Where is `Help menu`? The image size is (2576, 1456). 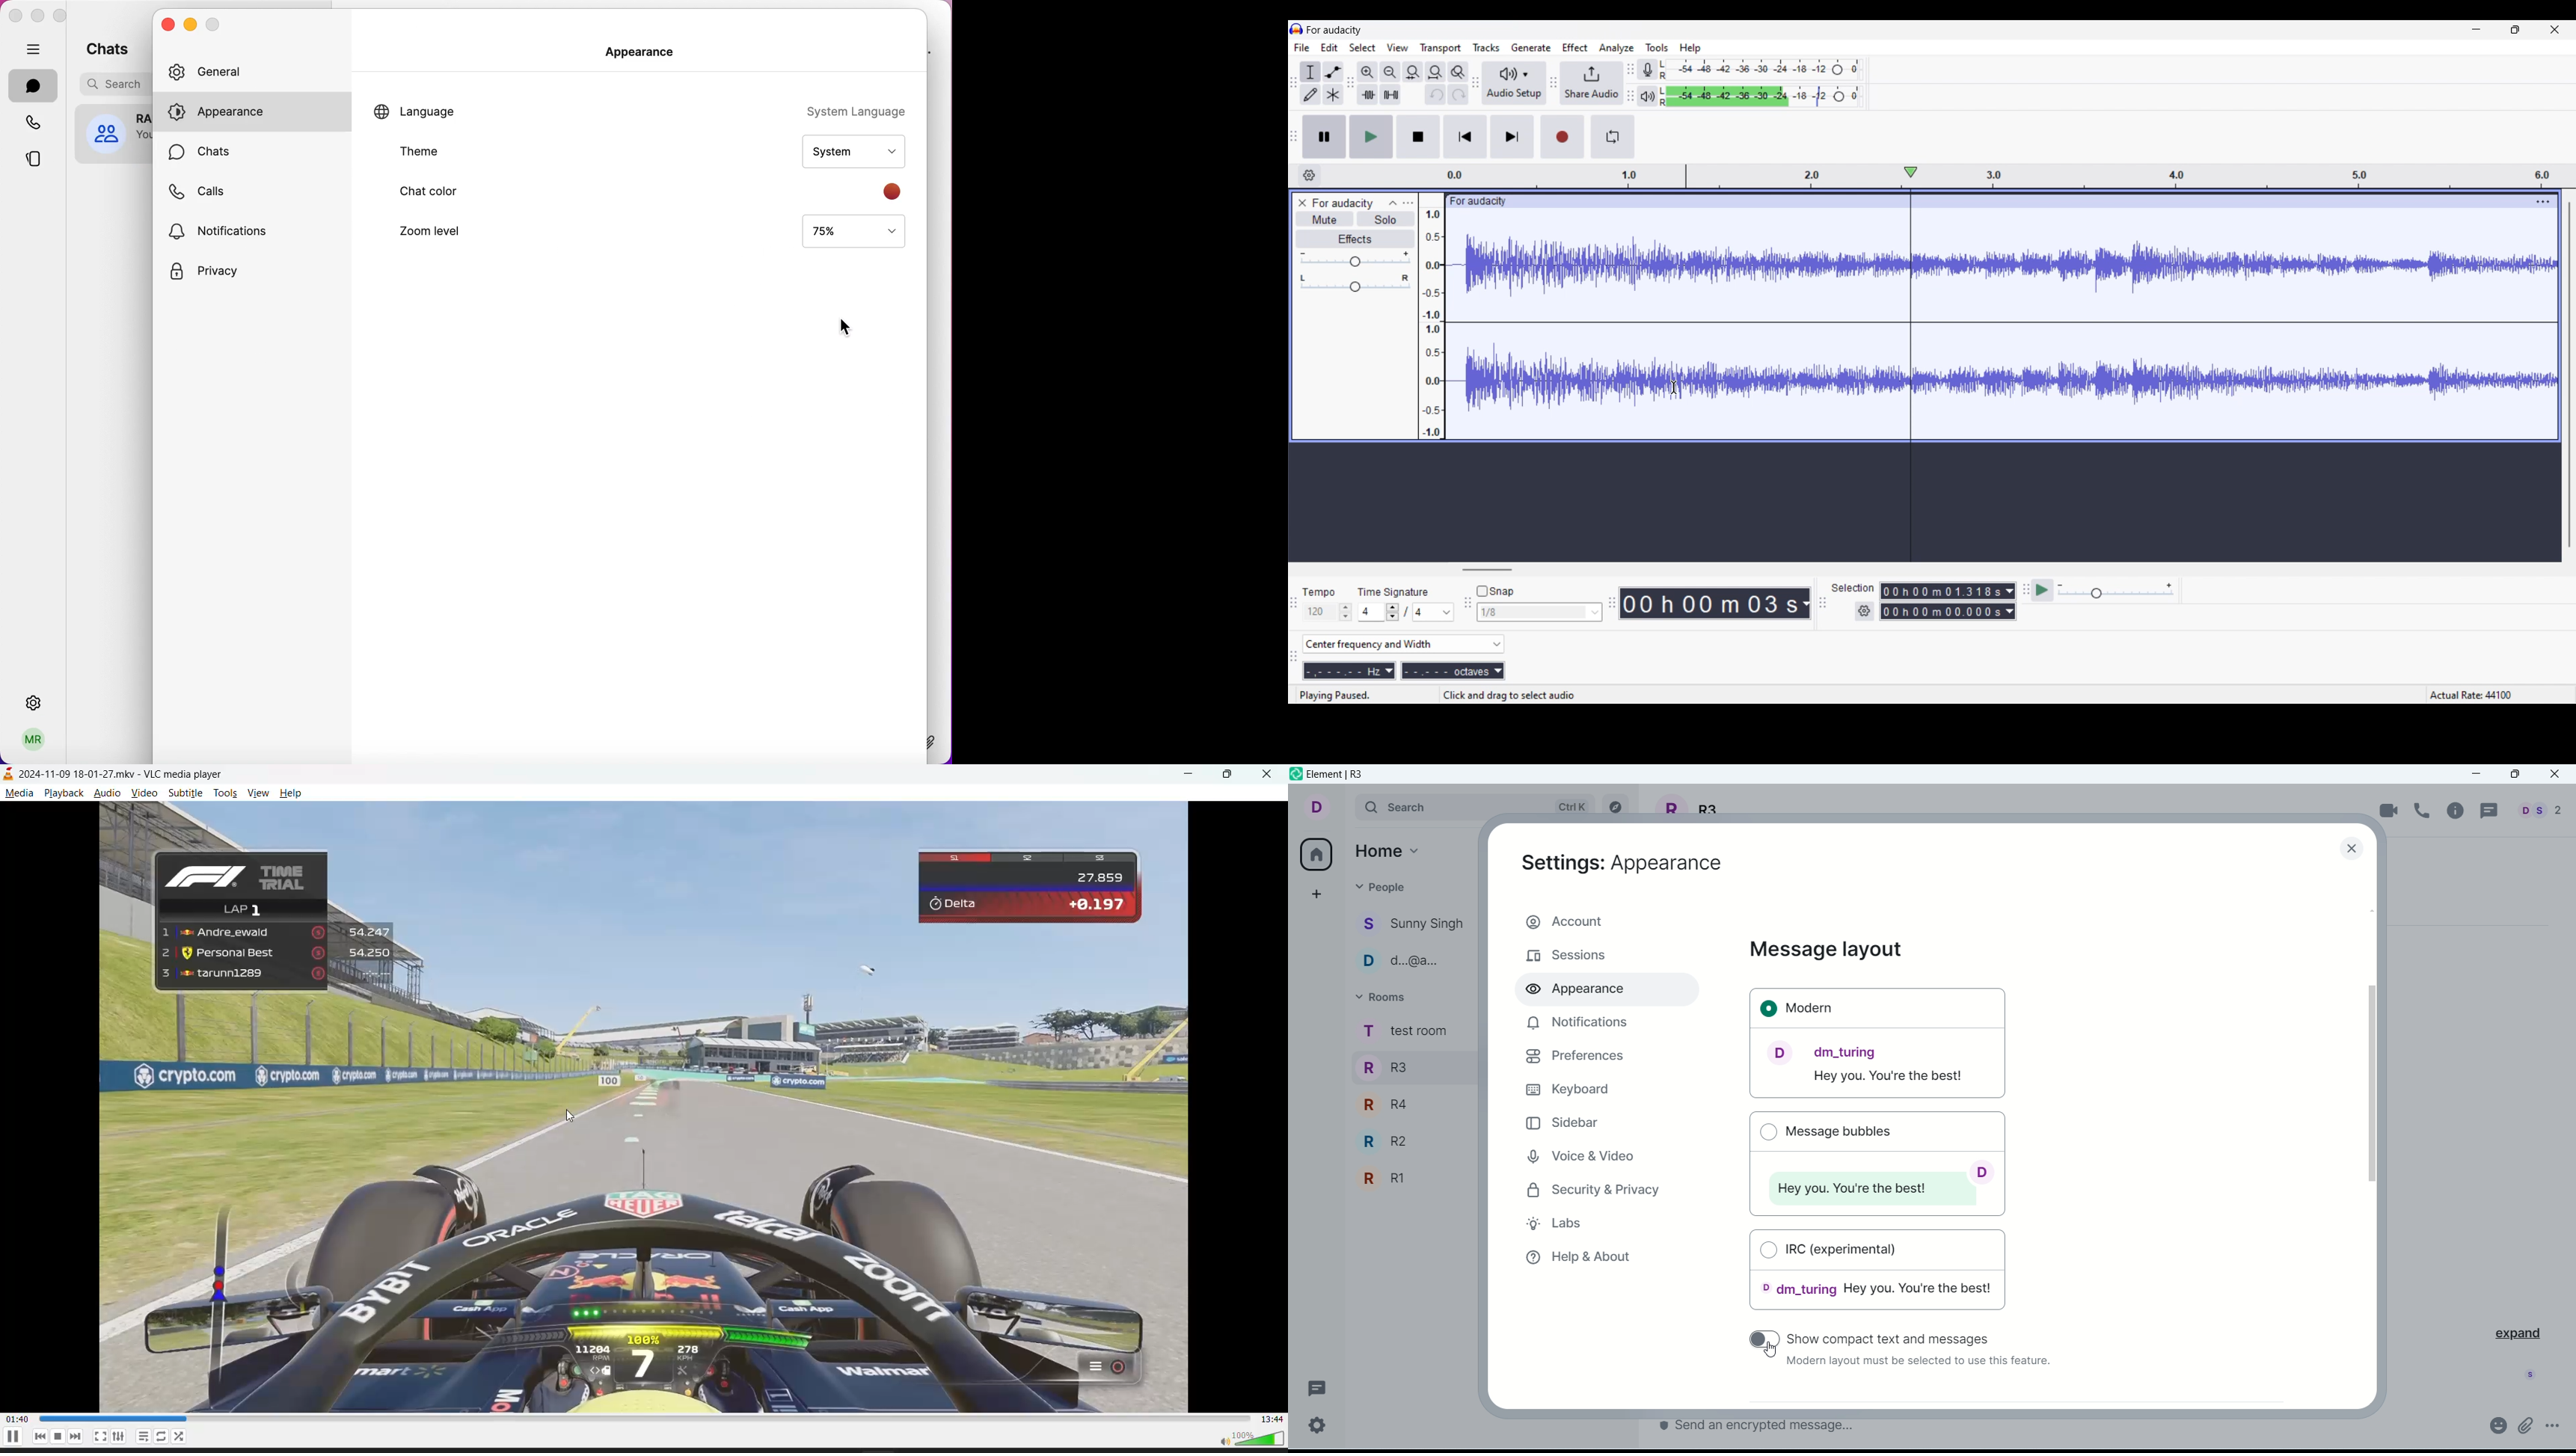
Help menu is located at coordinates (1690, 48).